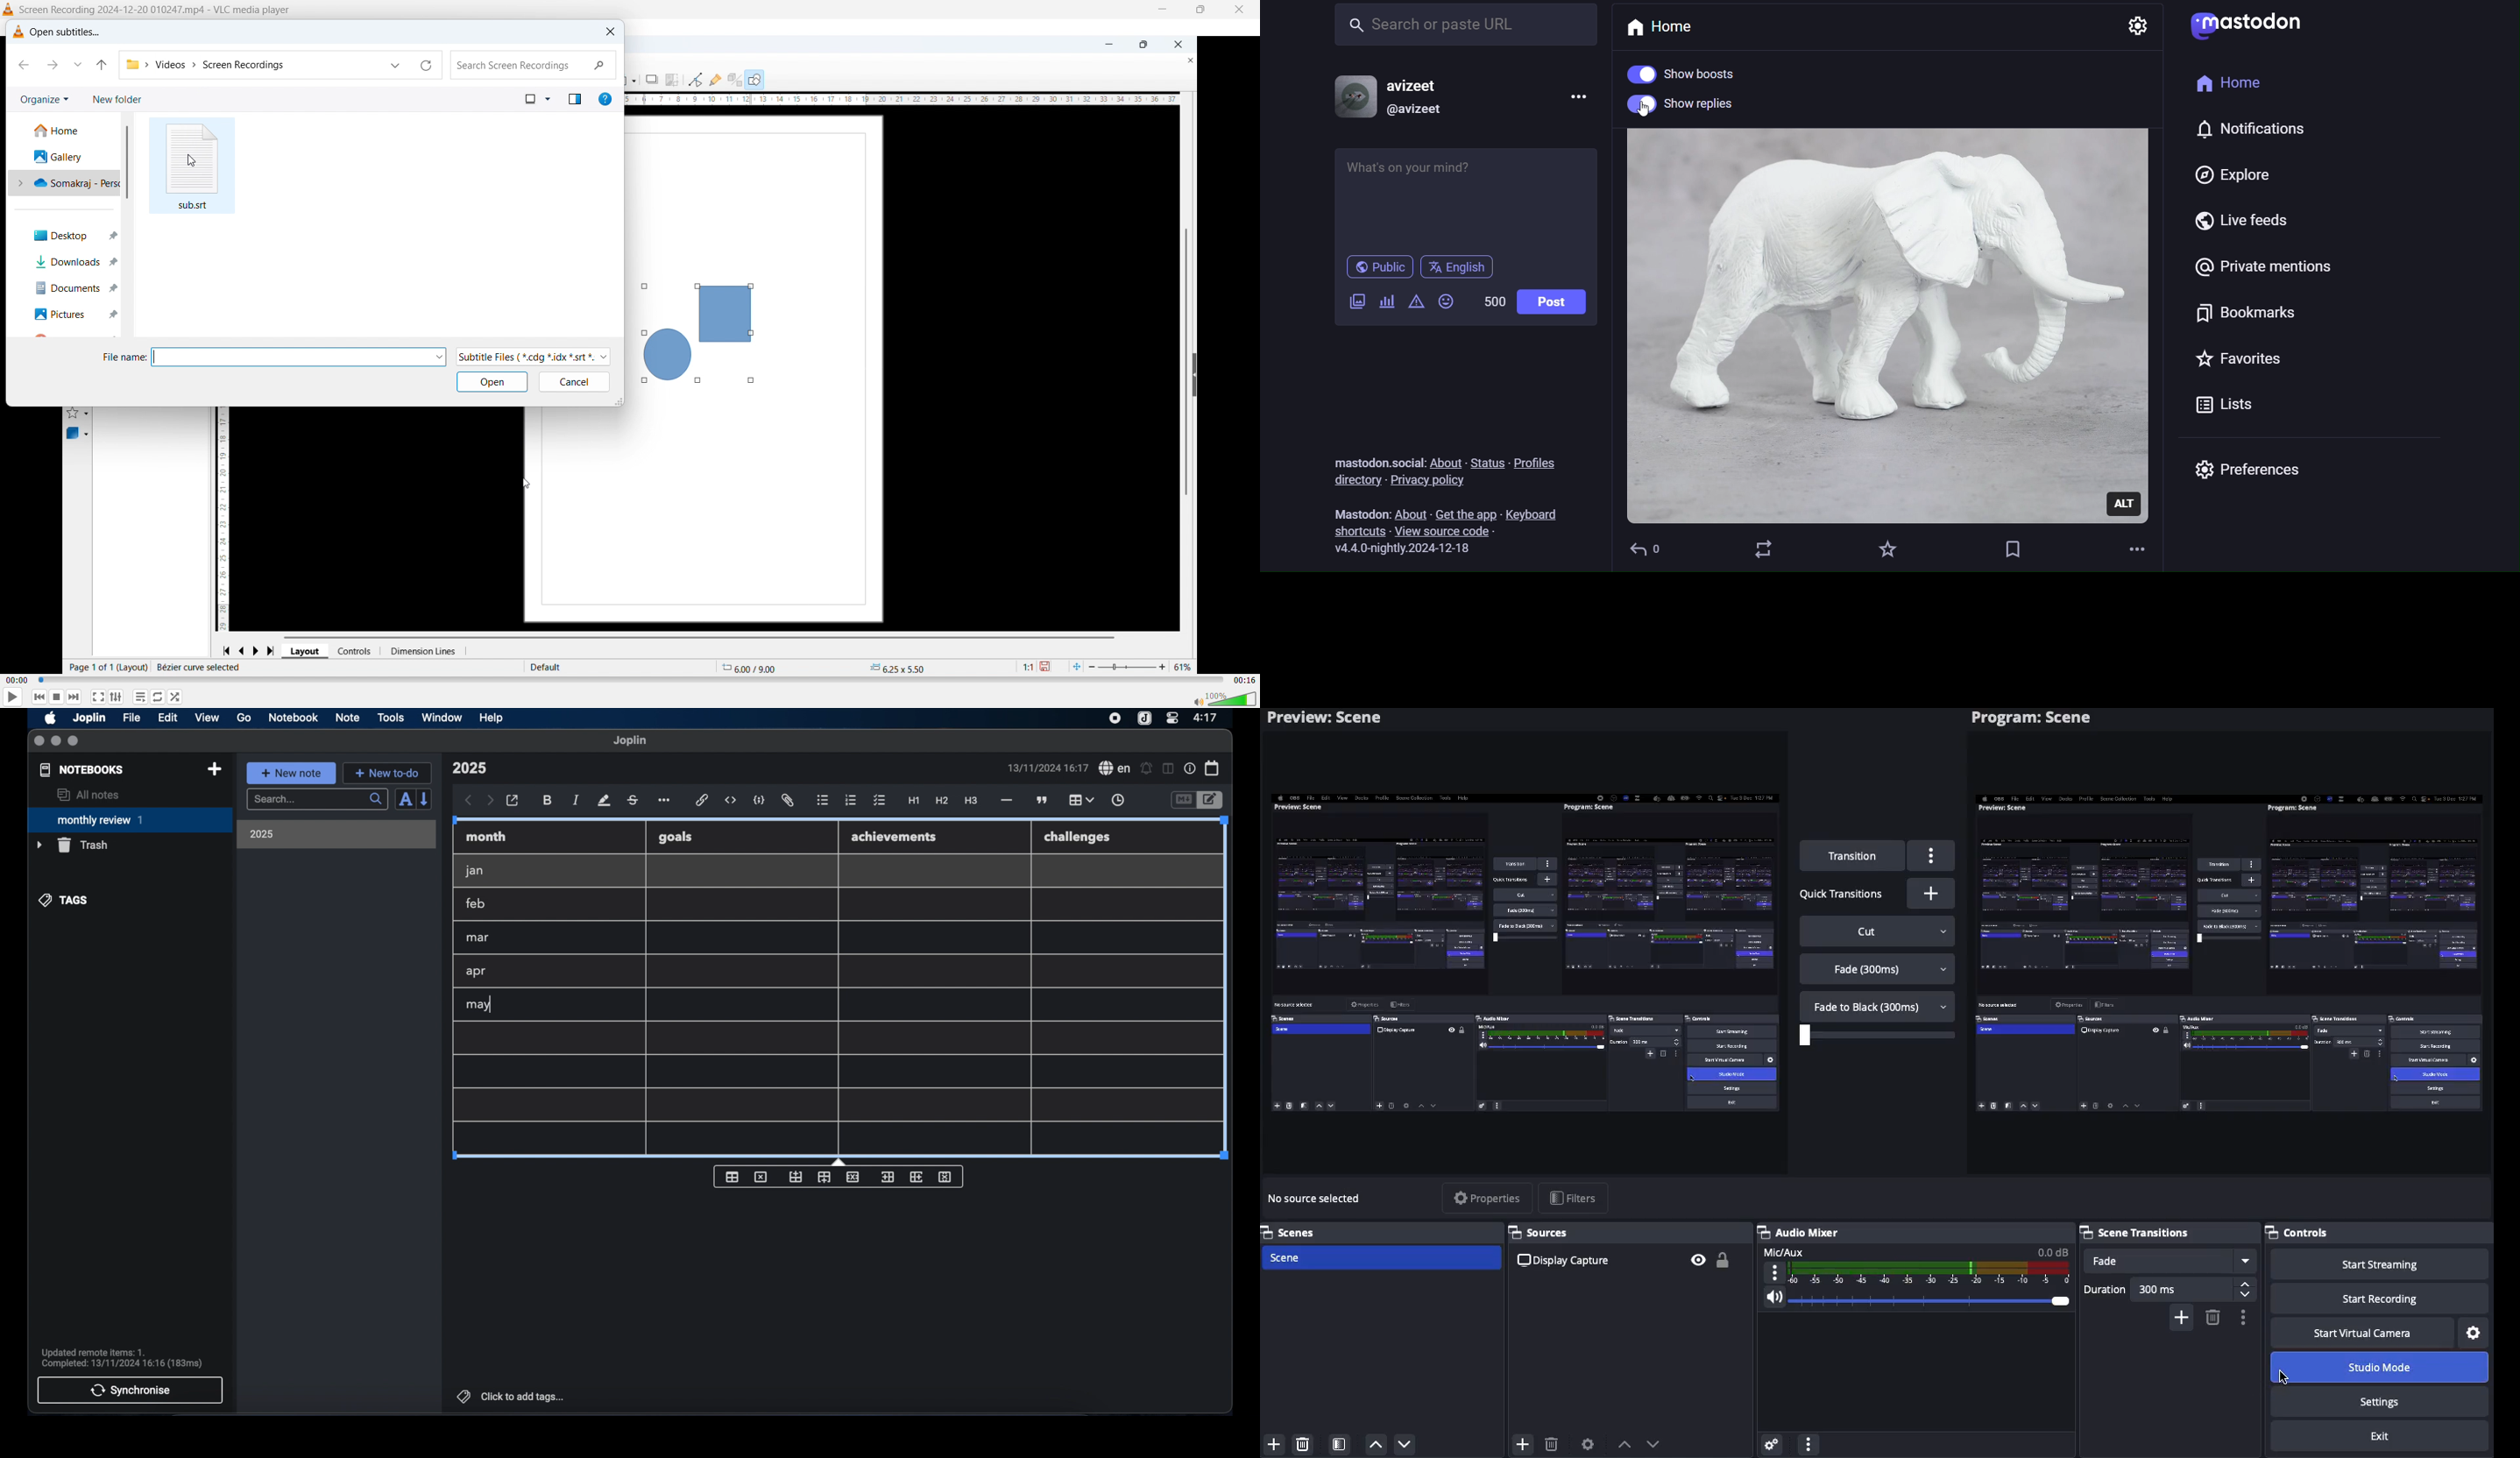 The height and width of the screenshot is (1484, 2520). What do you see at coordinates (2284, 1379) in the screenshot?
I see `Cursor` at bounding box center [2284, 1379].